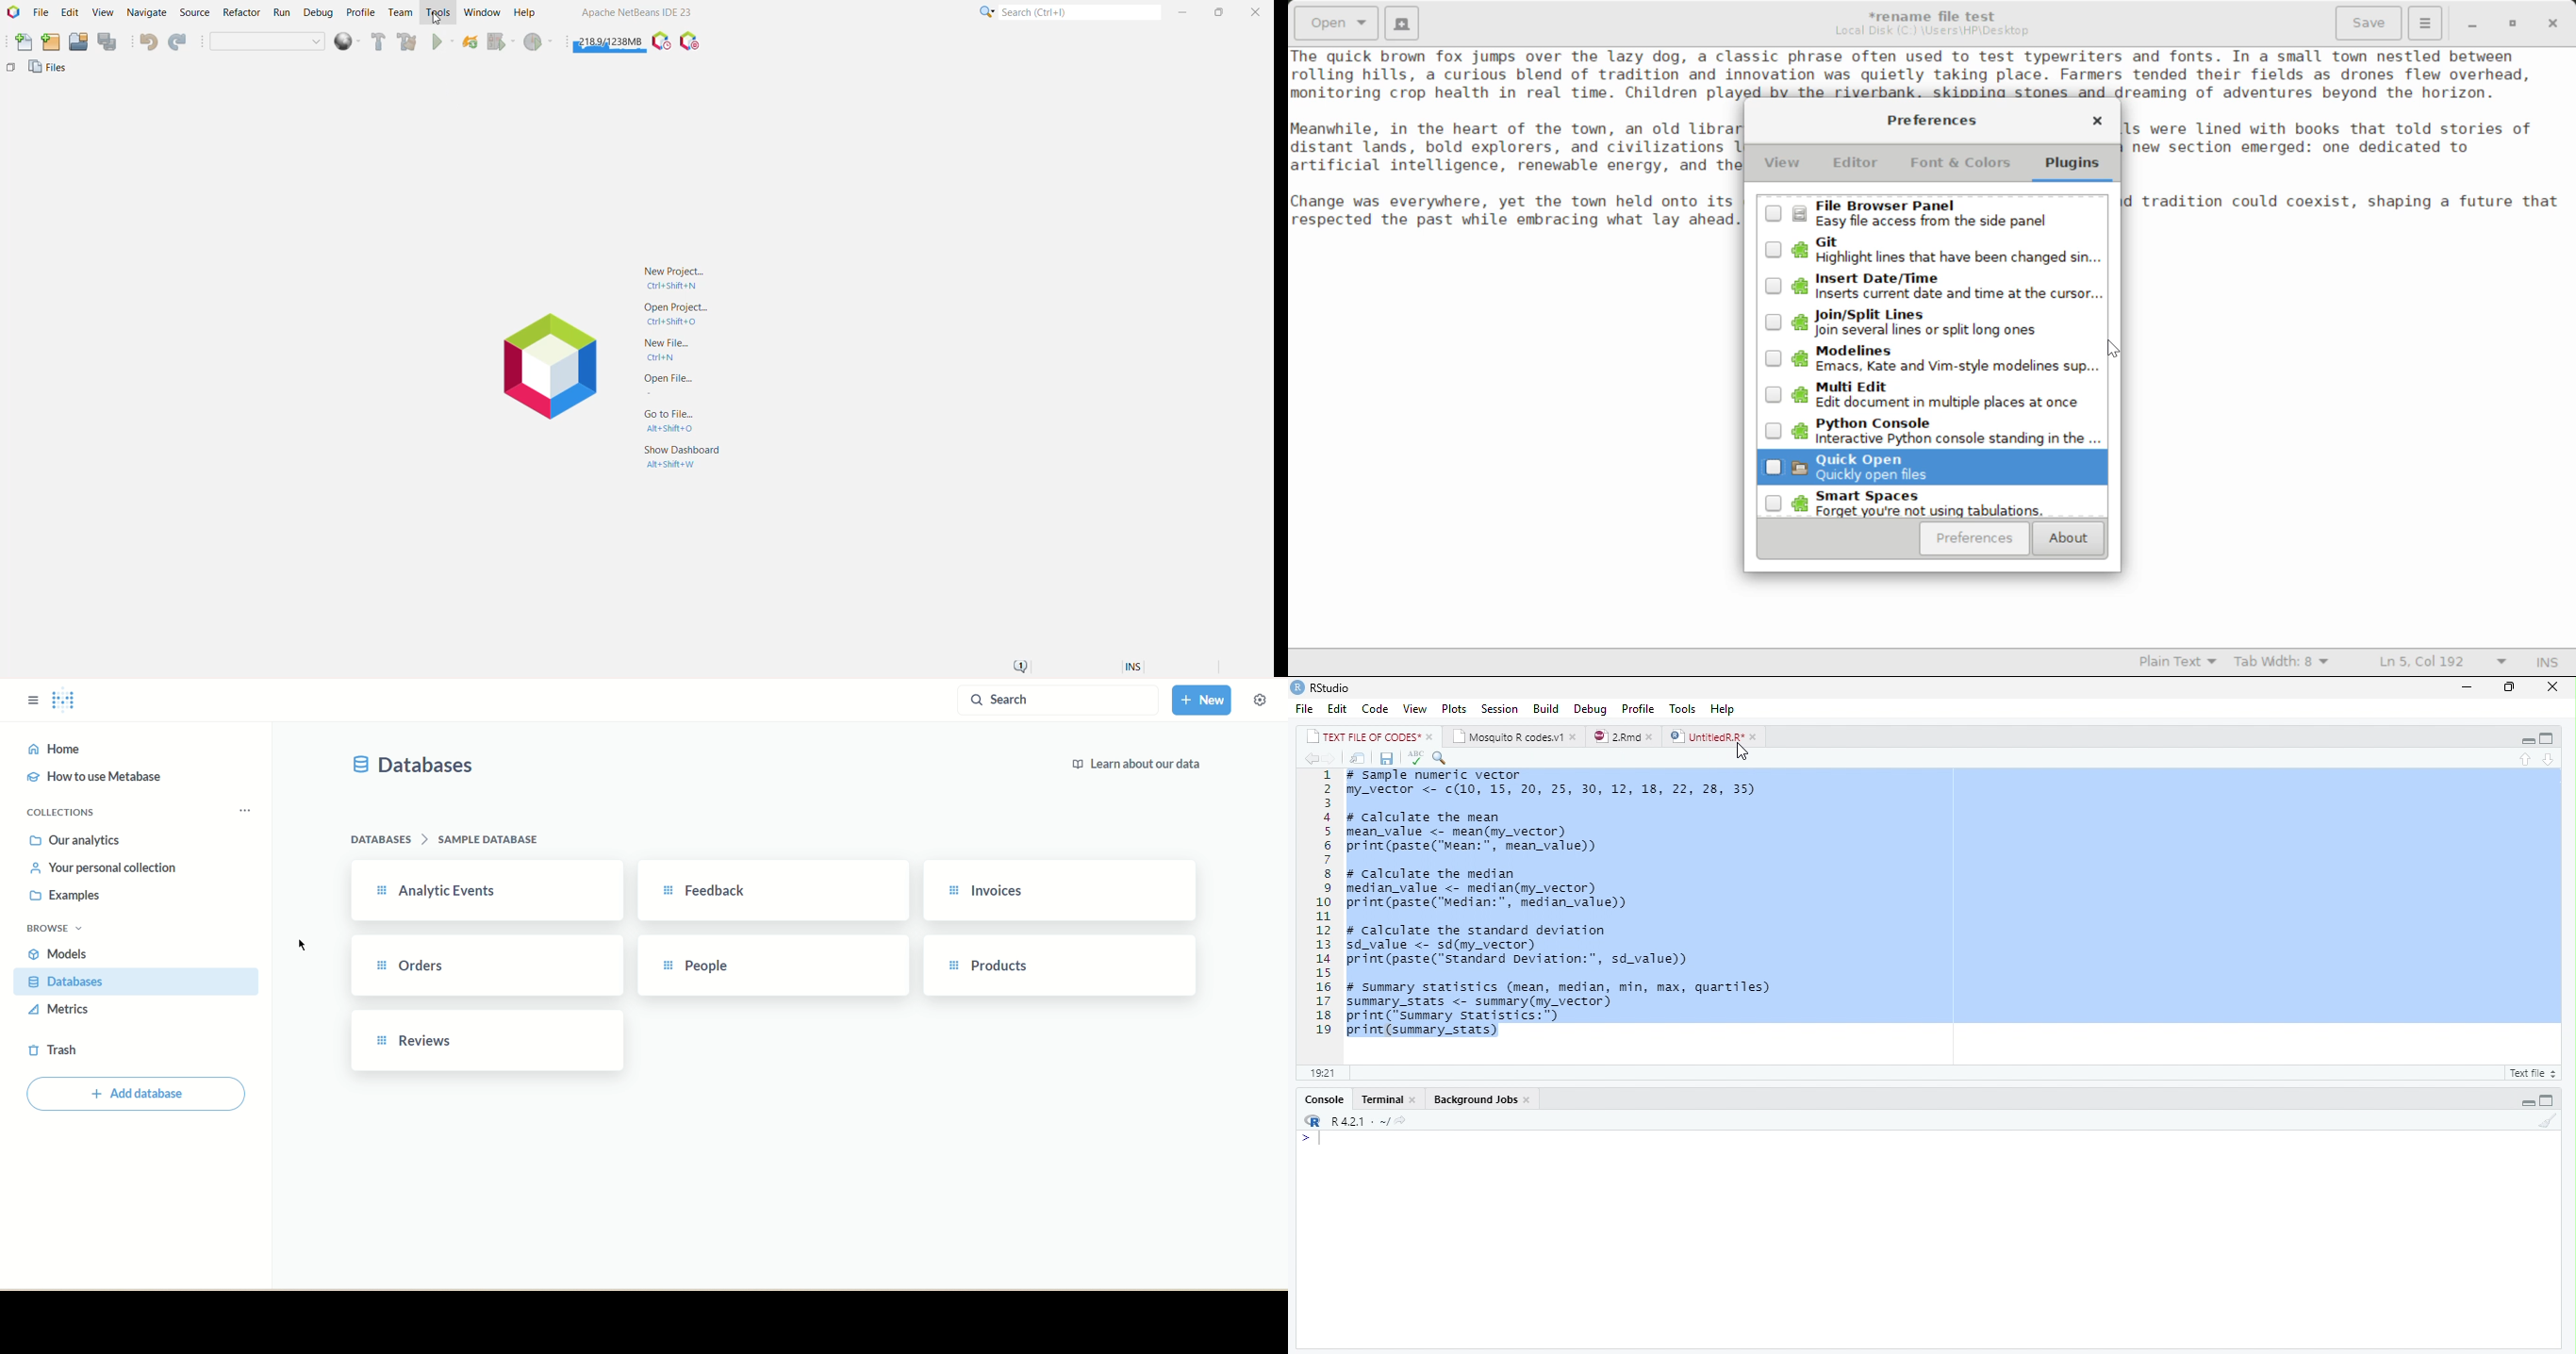 Image resolution: width=2576 pixels, height=1372 pixels. What do you see at coordinates (1321, 1073) in the screenshot?
I see `1:1` at bounding box center [1321, 1073].